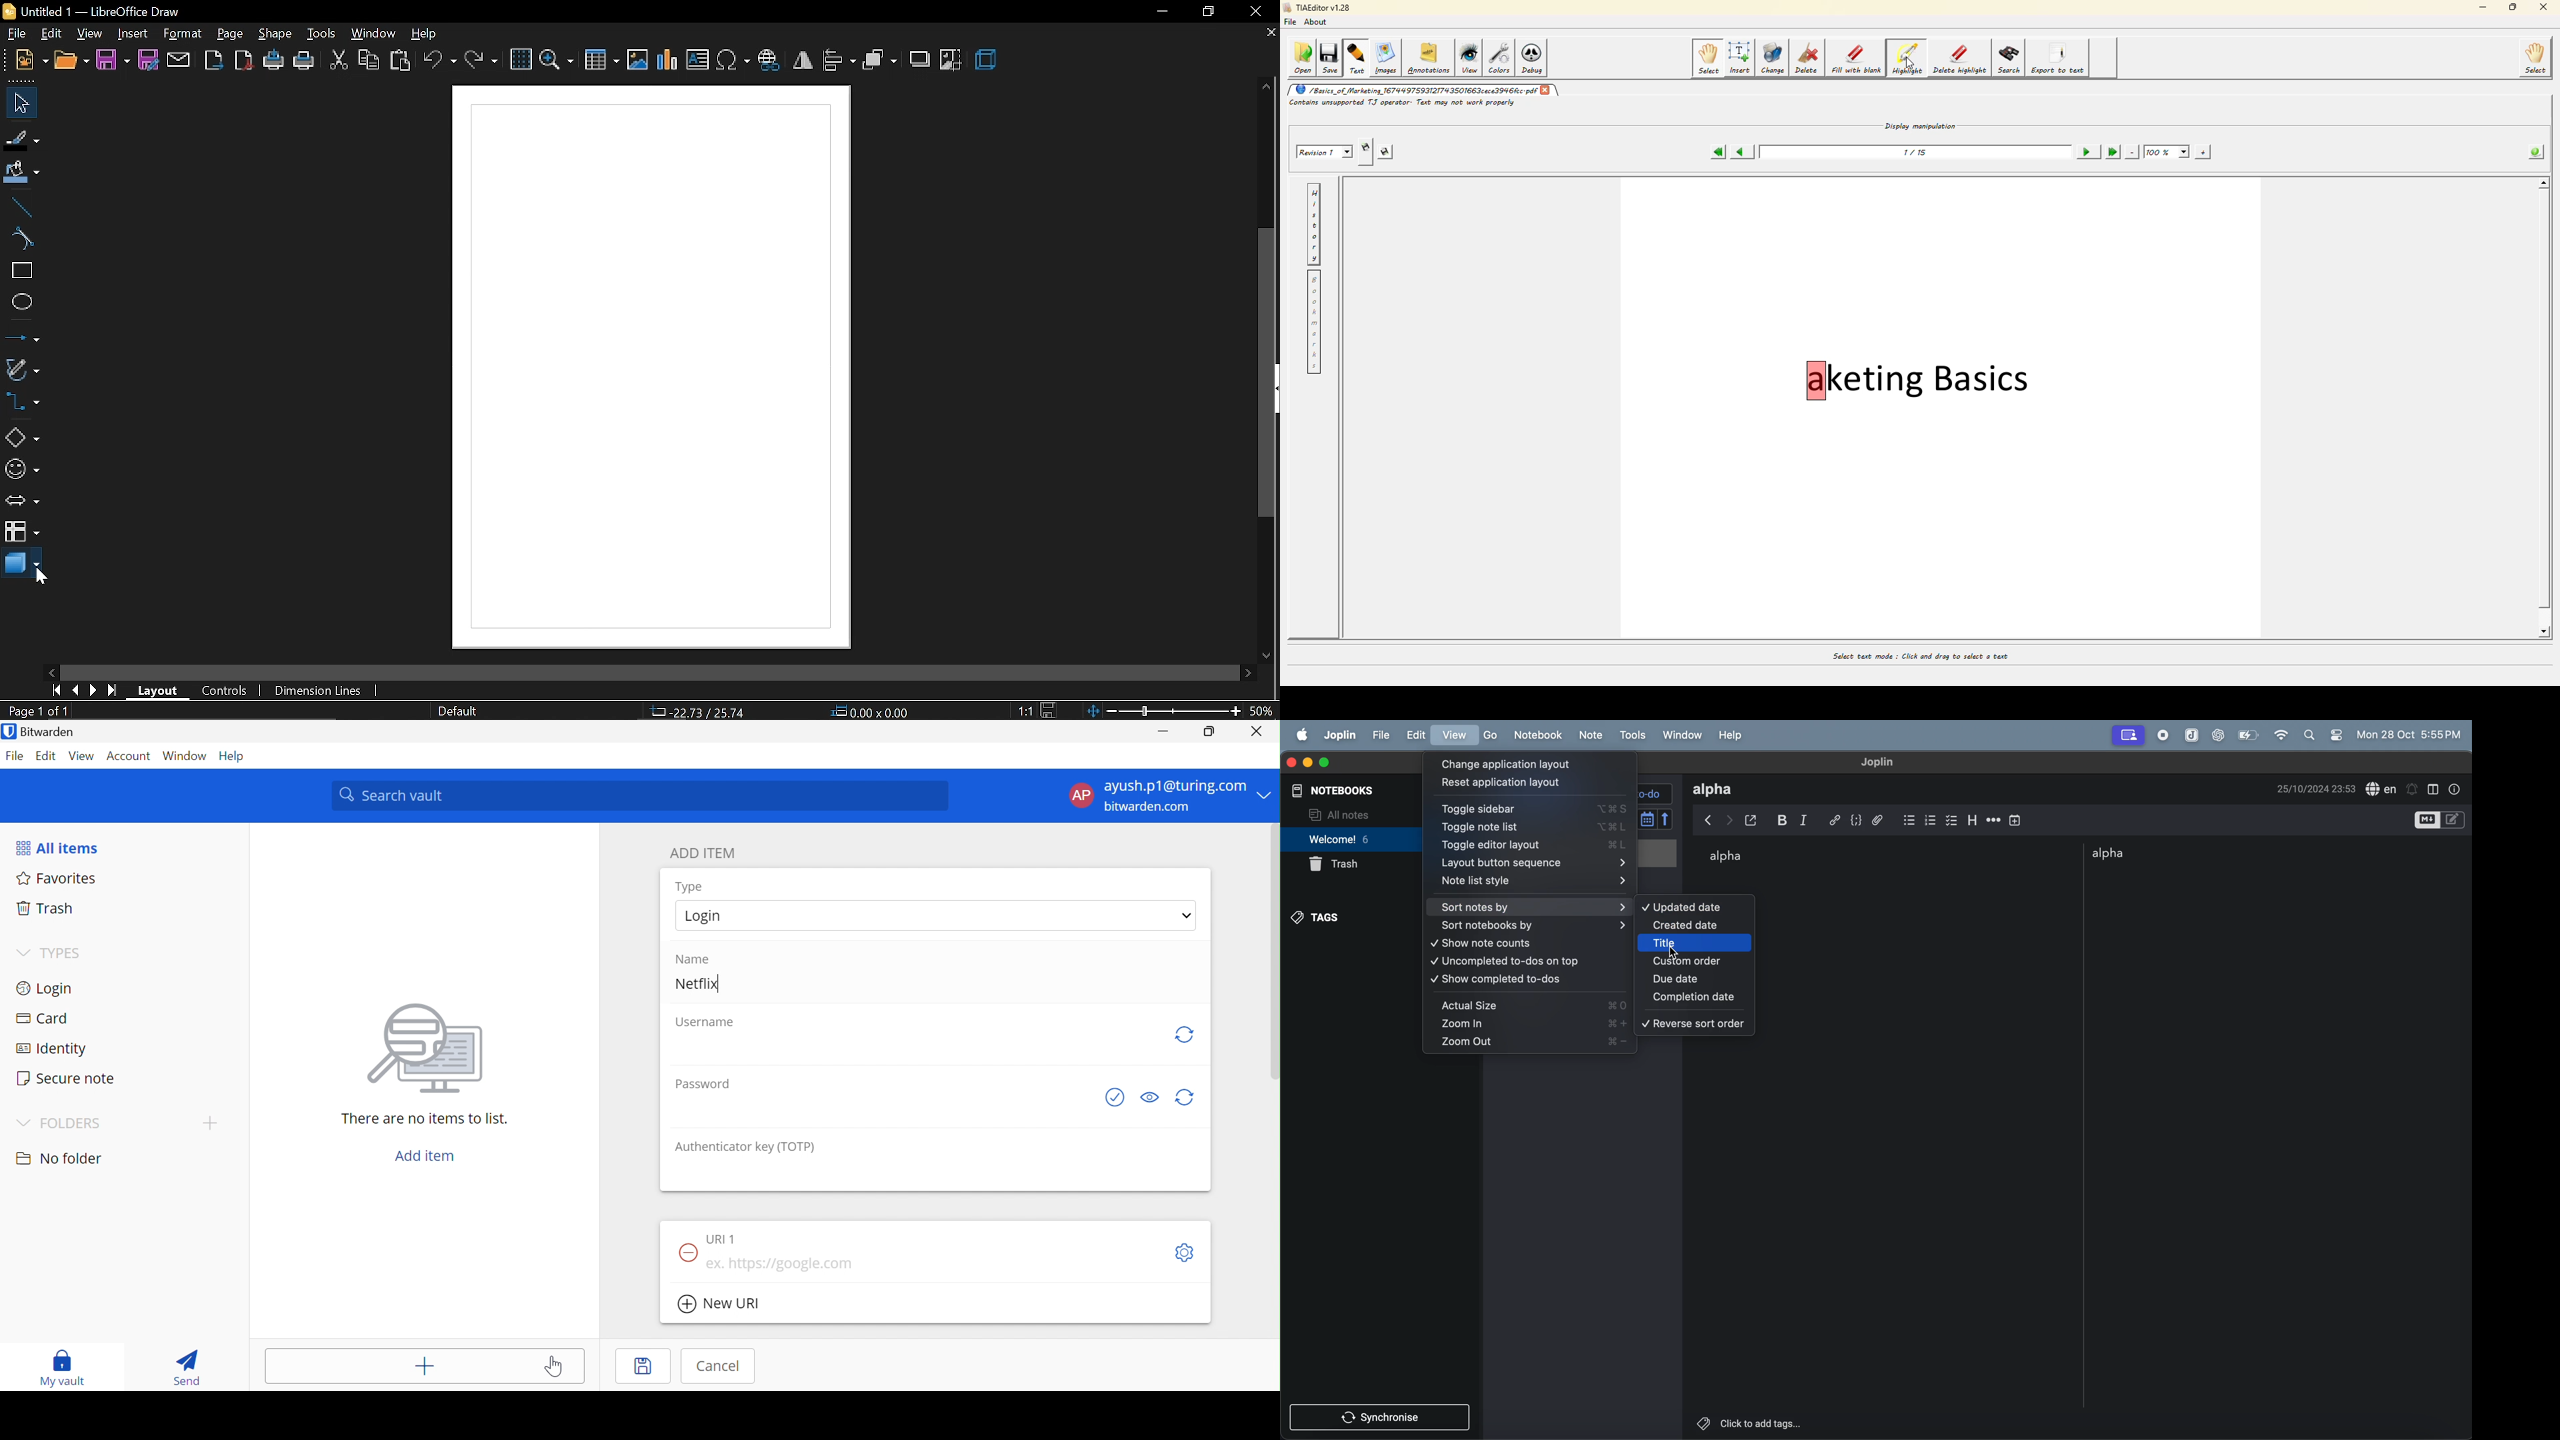  Describe the element at coordinates (720, 1303) in the screenshot. I see `New URl` at that location.